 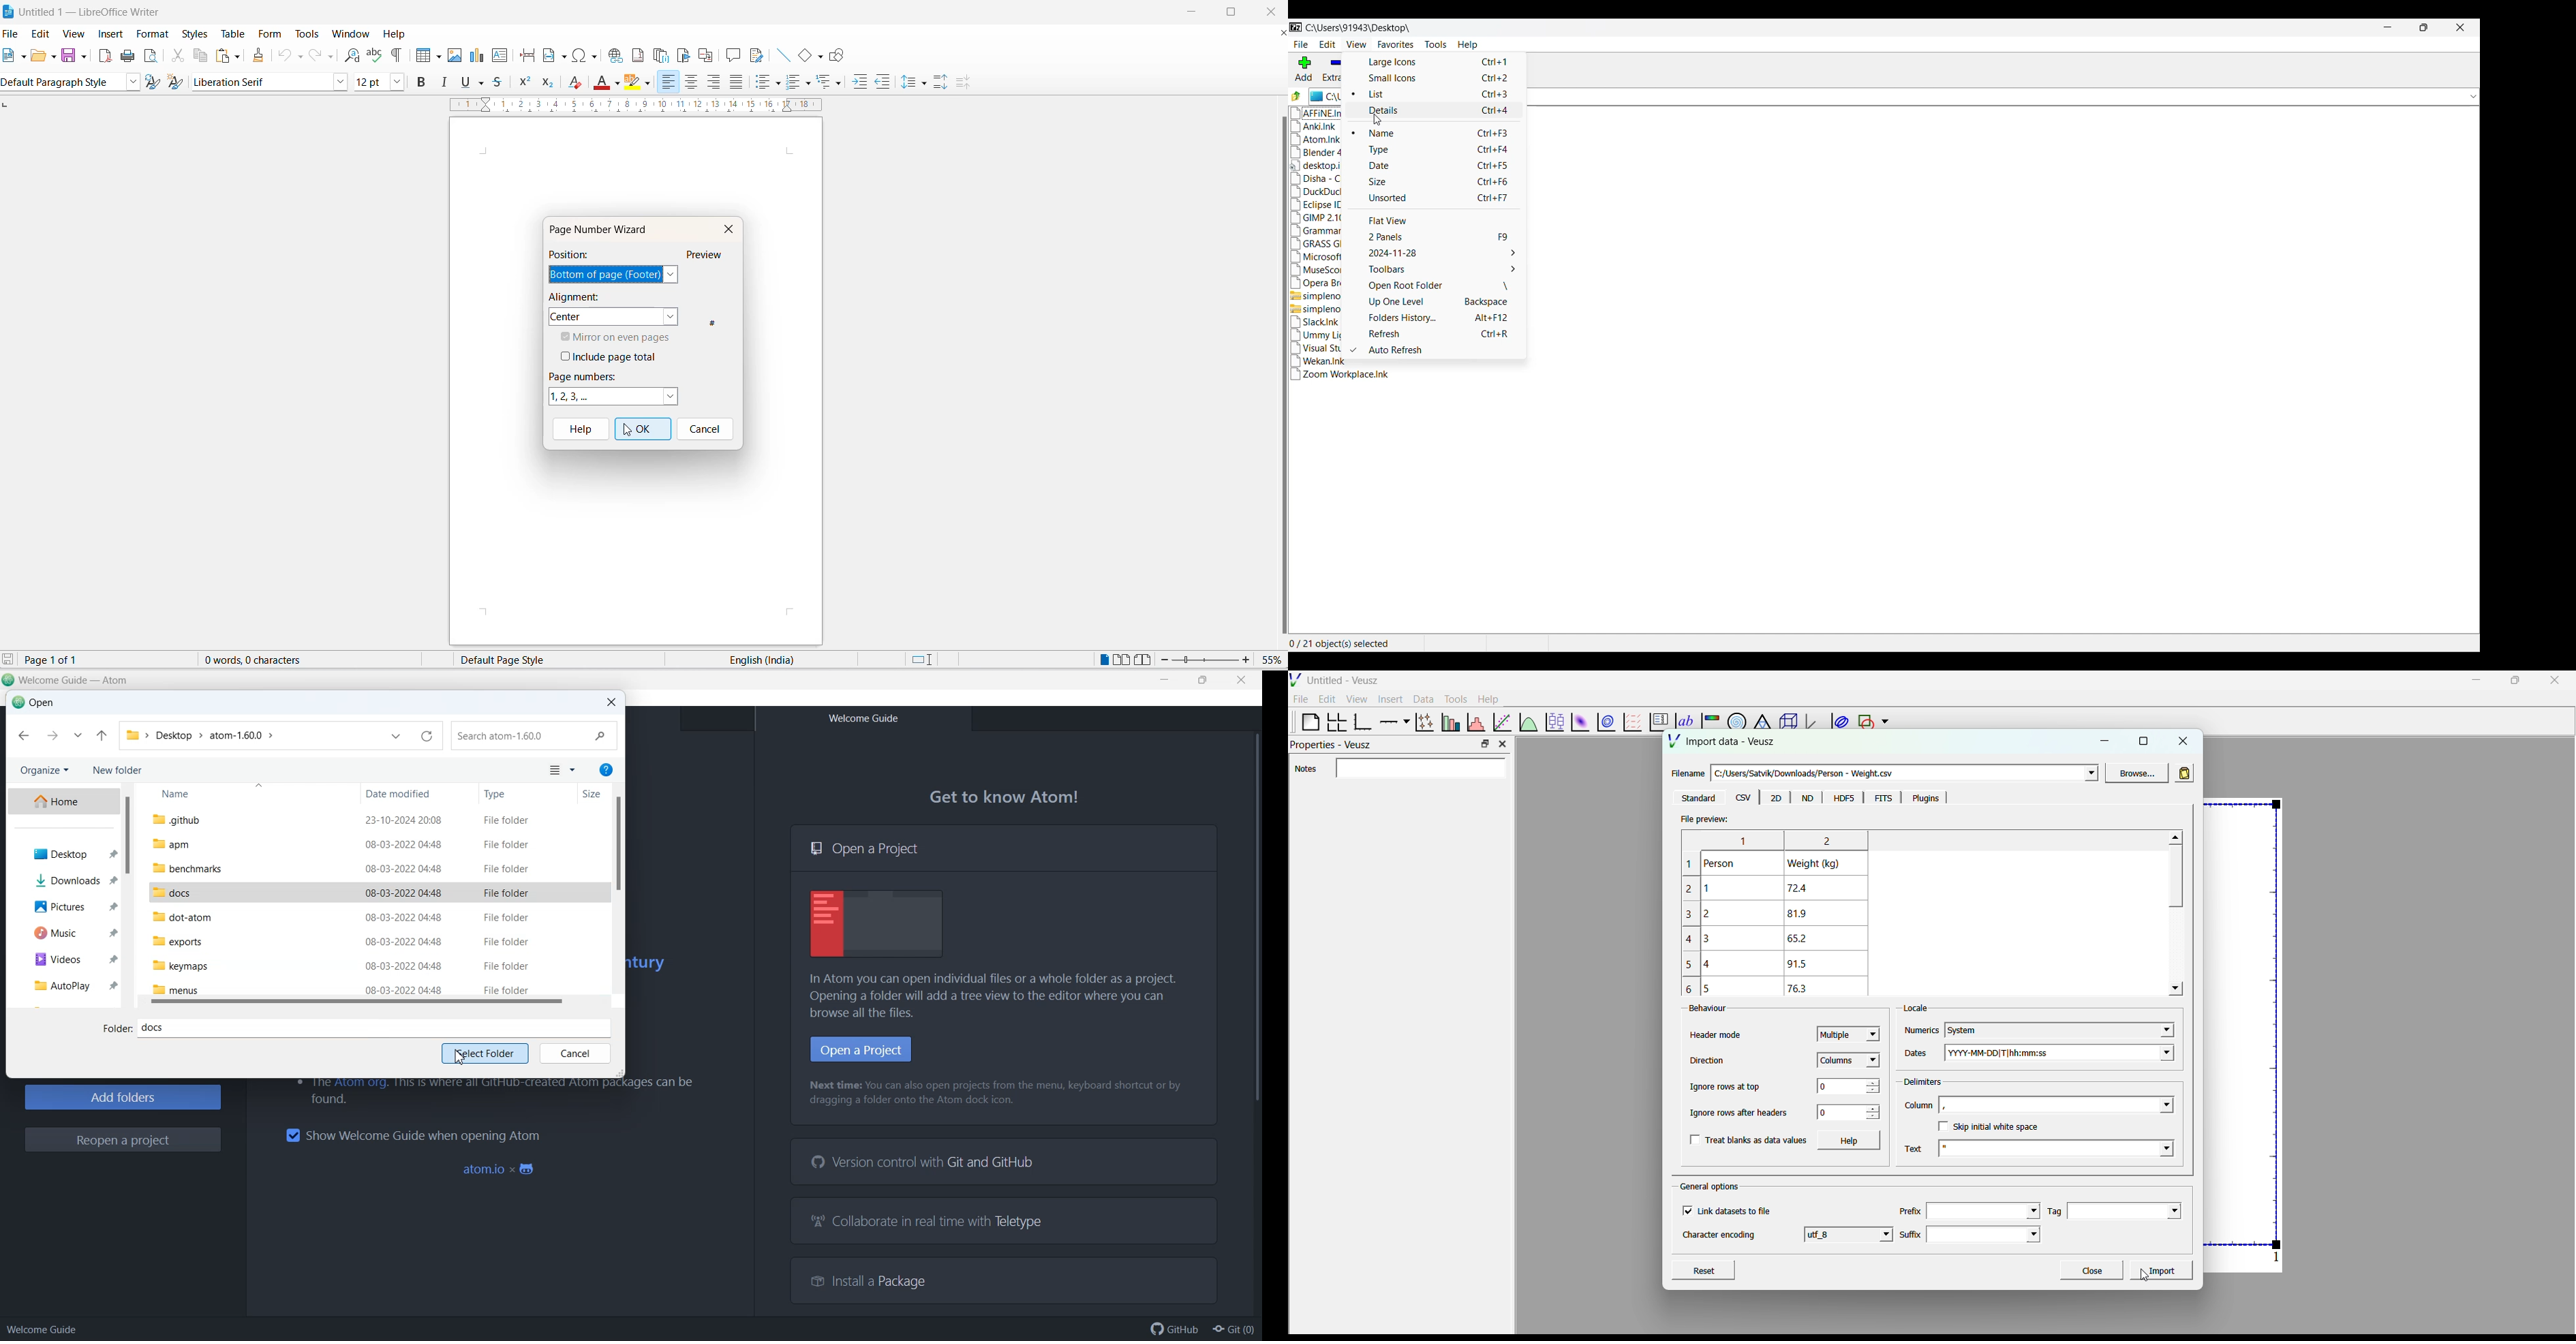 I want to click on close, so click(x=2184, y=740).